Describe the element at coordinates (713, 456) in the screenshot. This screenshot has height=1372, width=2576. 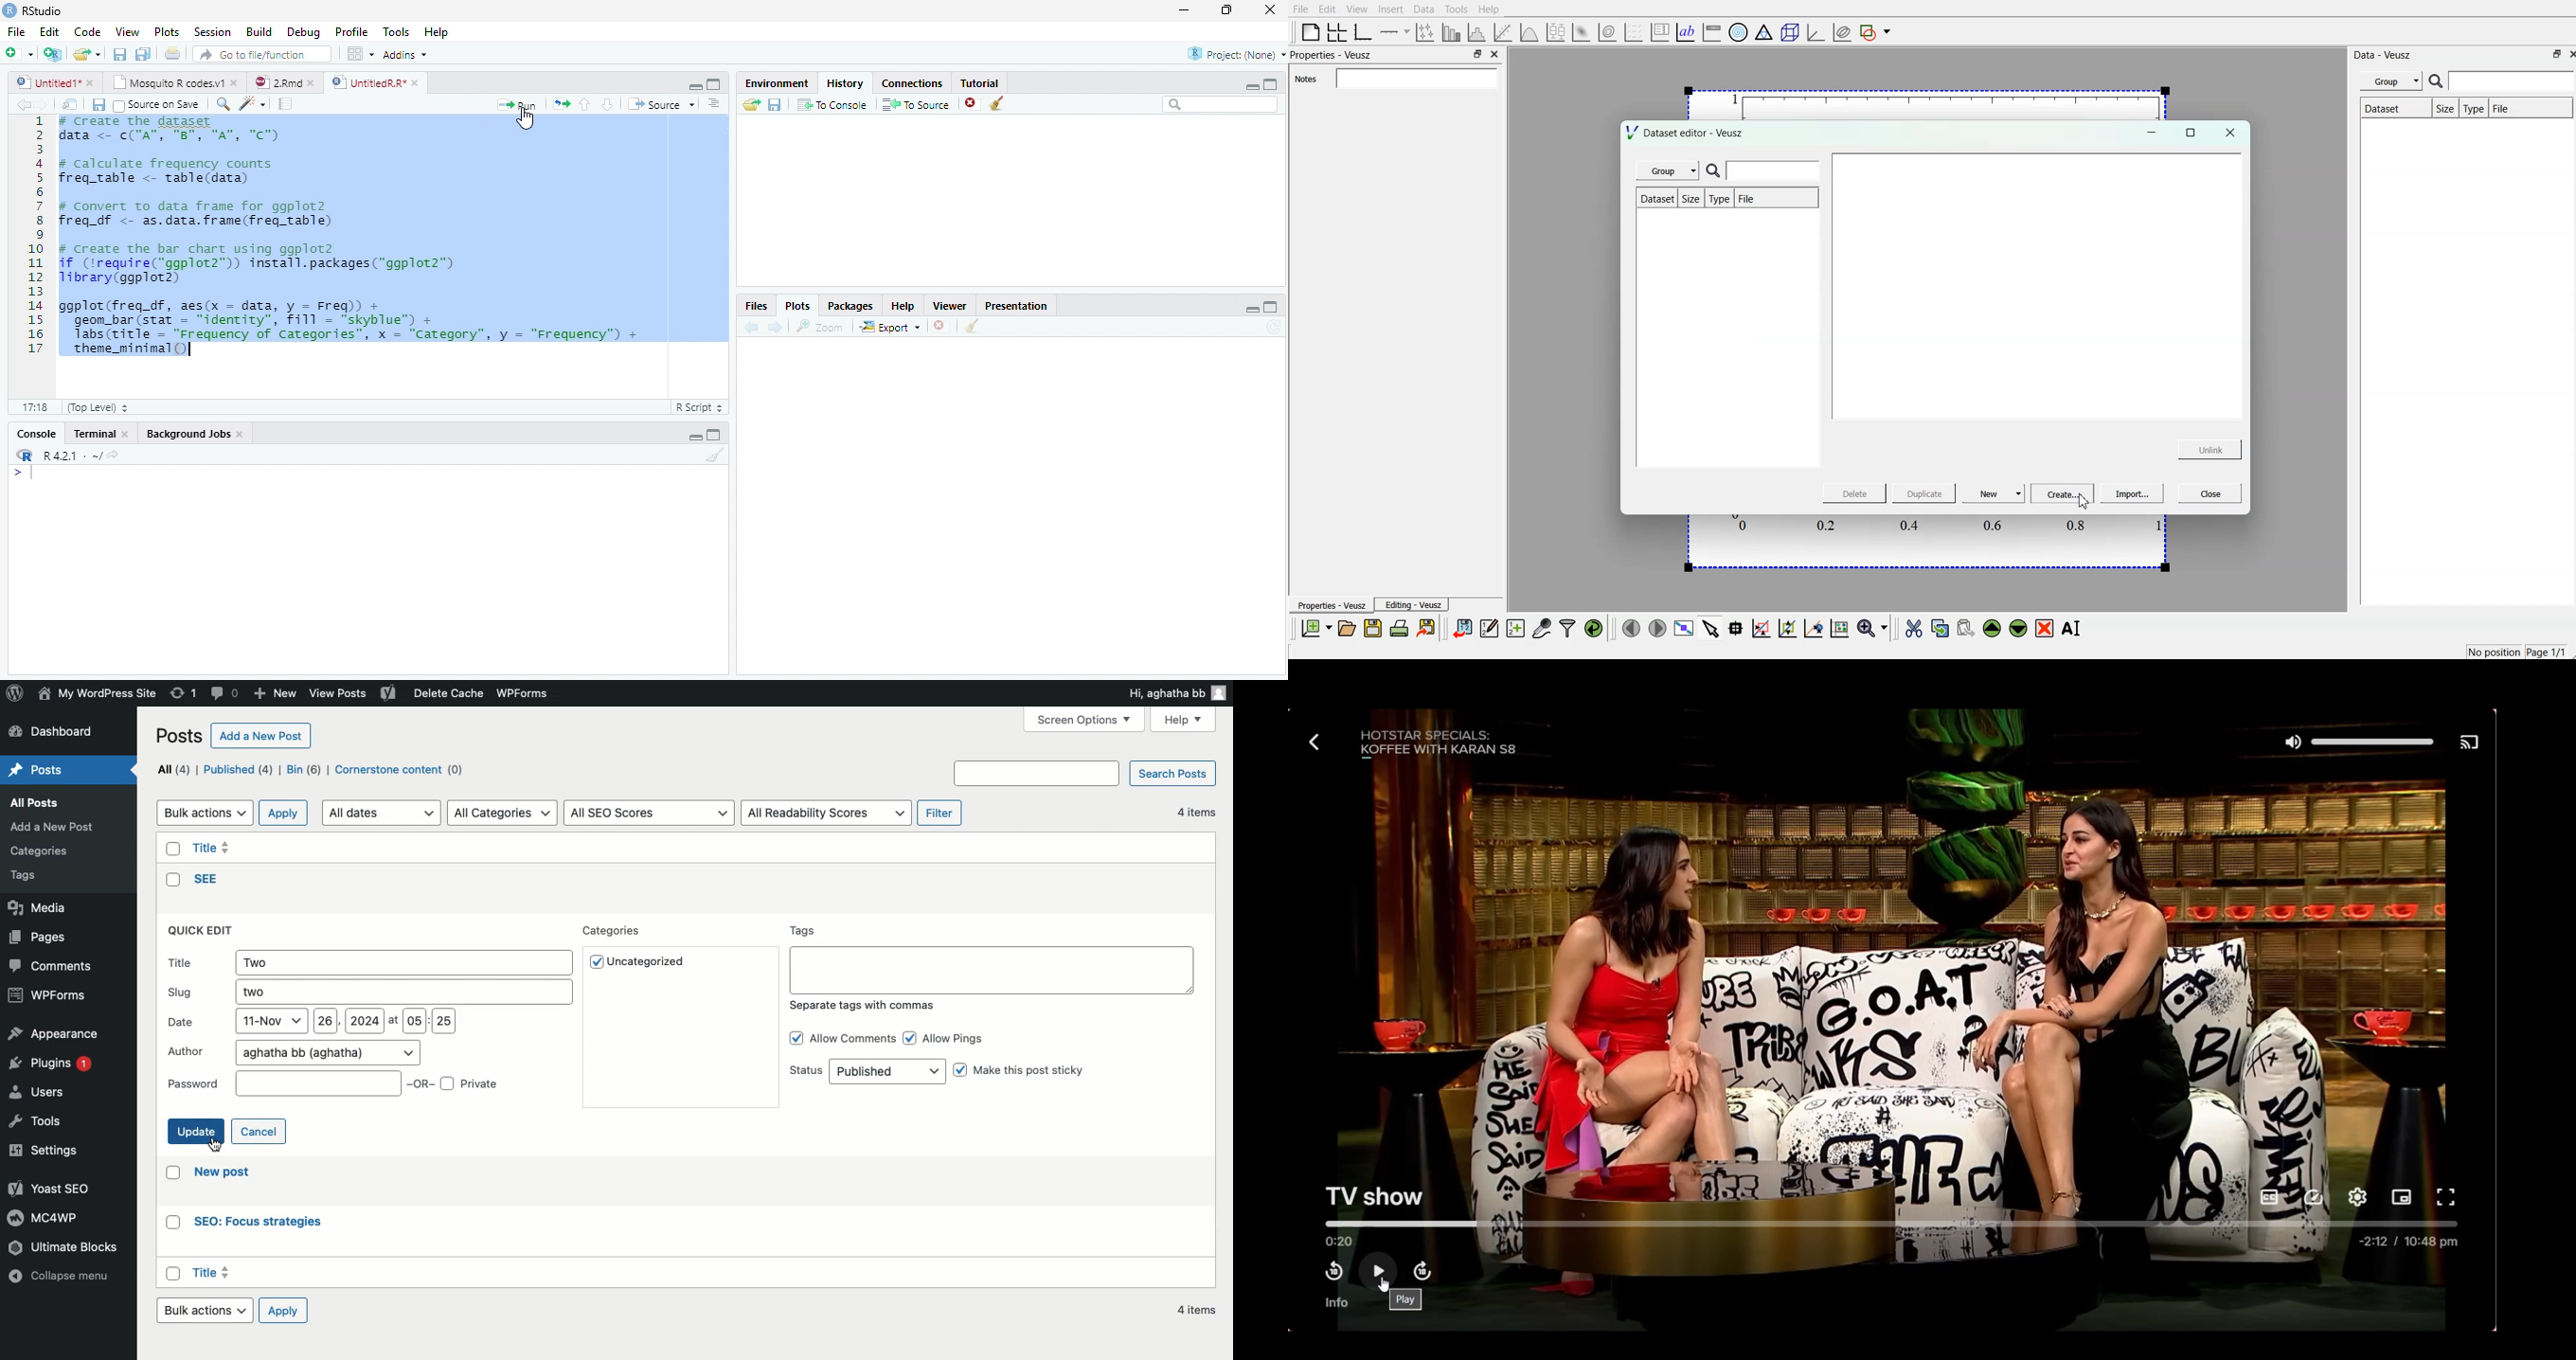
I see `Clear Console` at that location.